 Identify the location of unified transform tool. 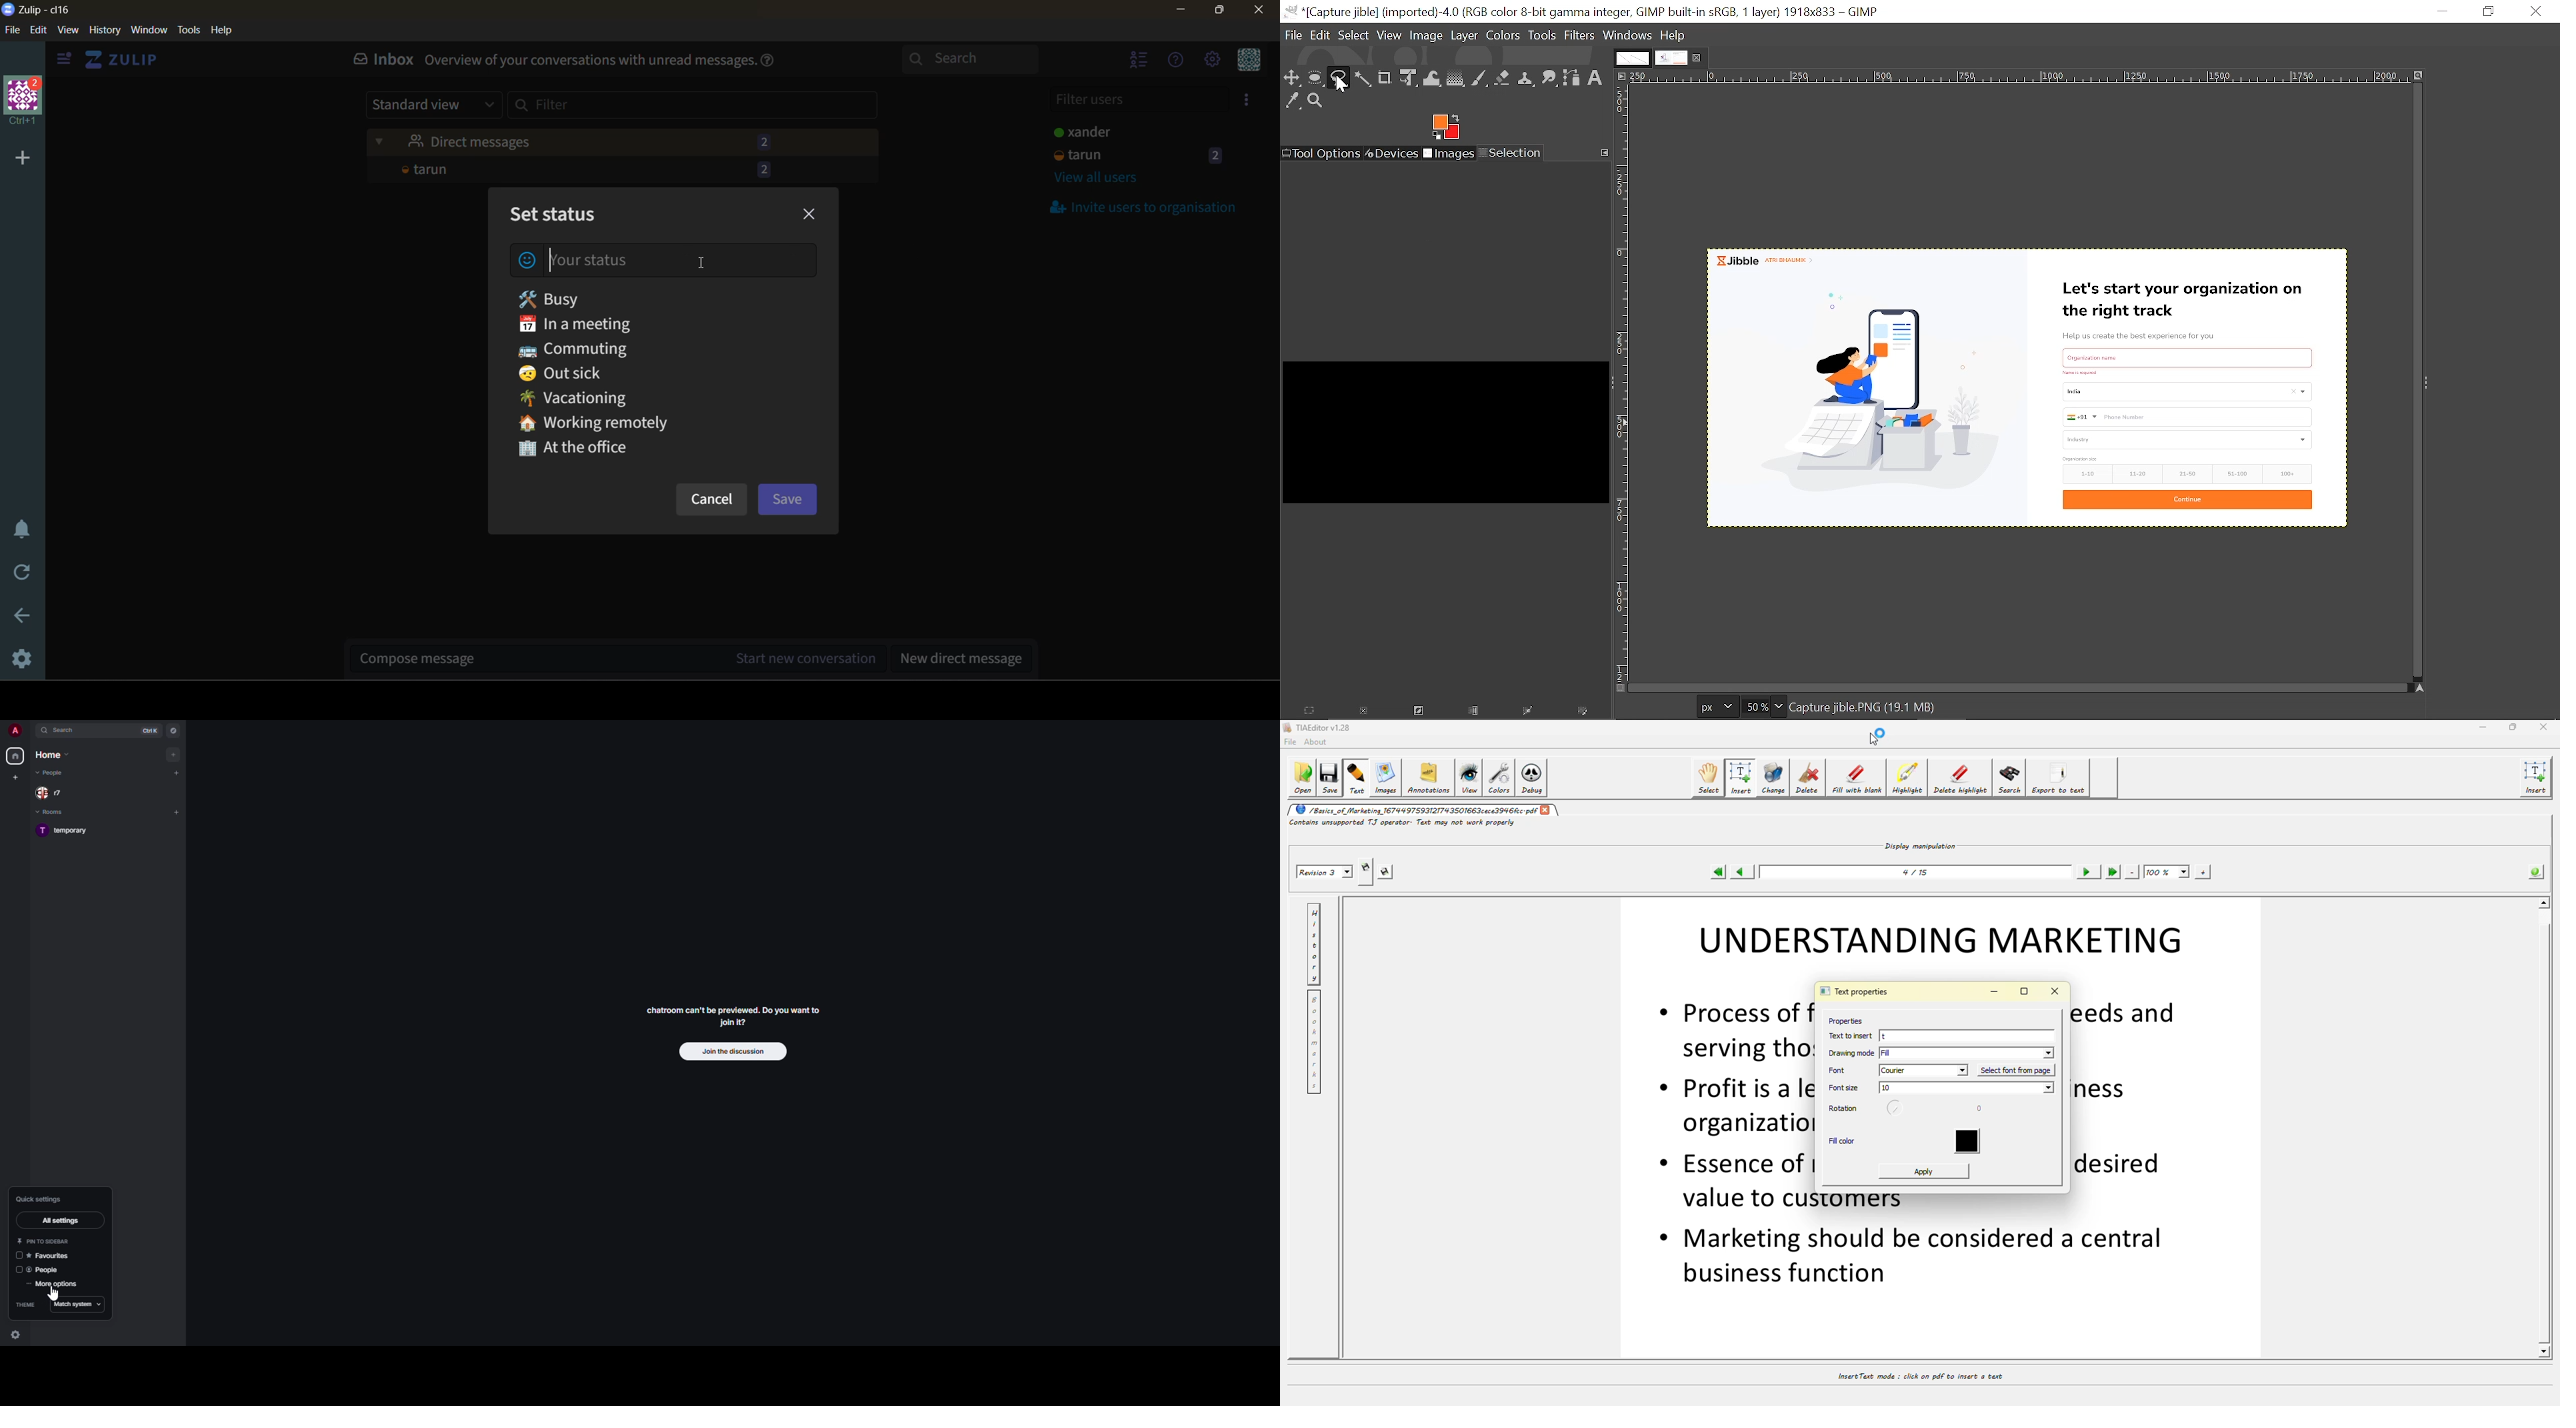
(1410, 79).